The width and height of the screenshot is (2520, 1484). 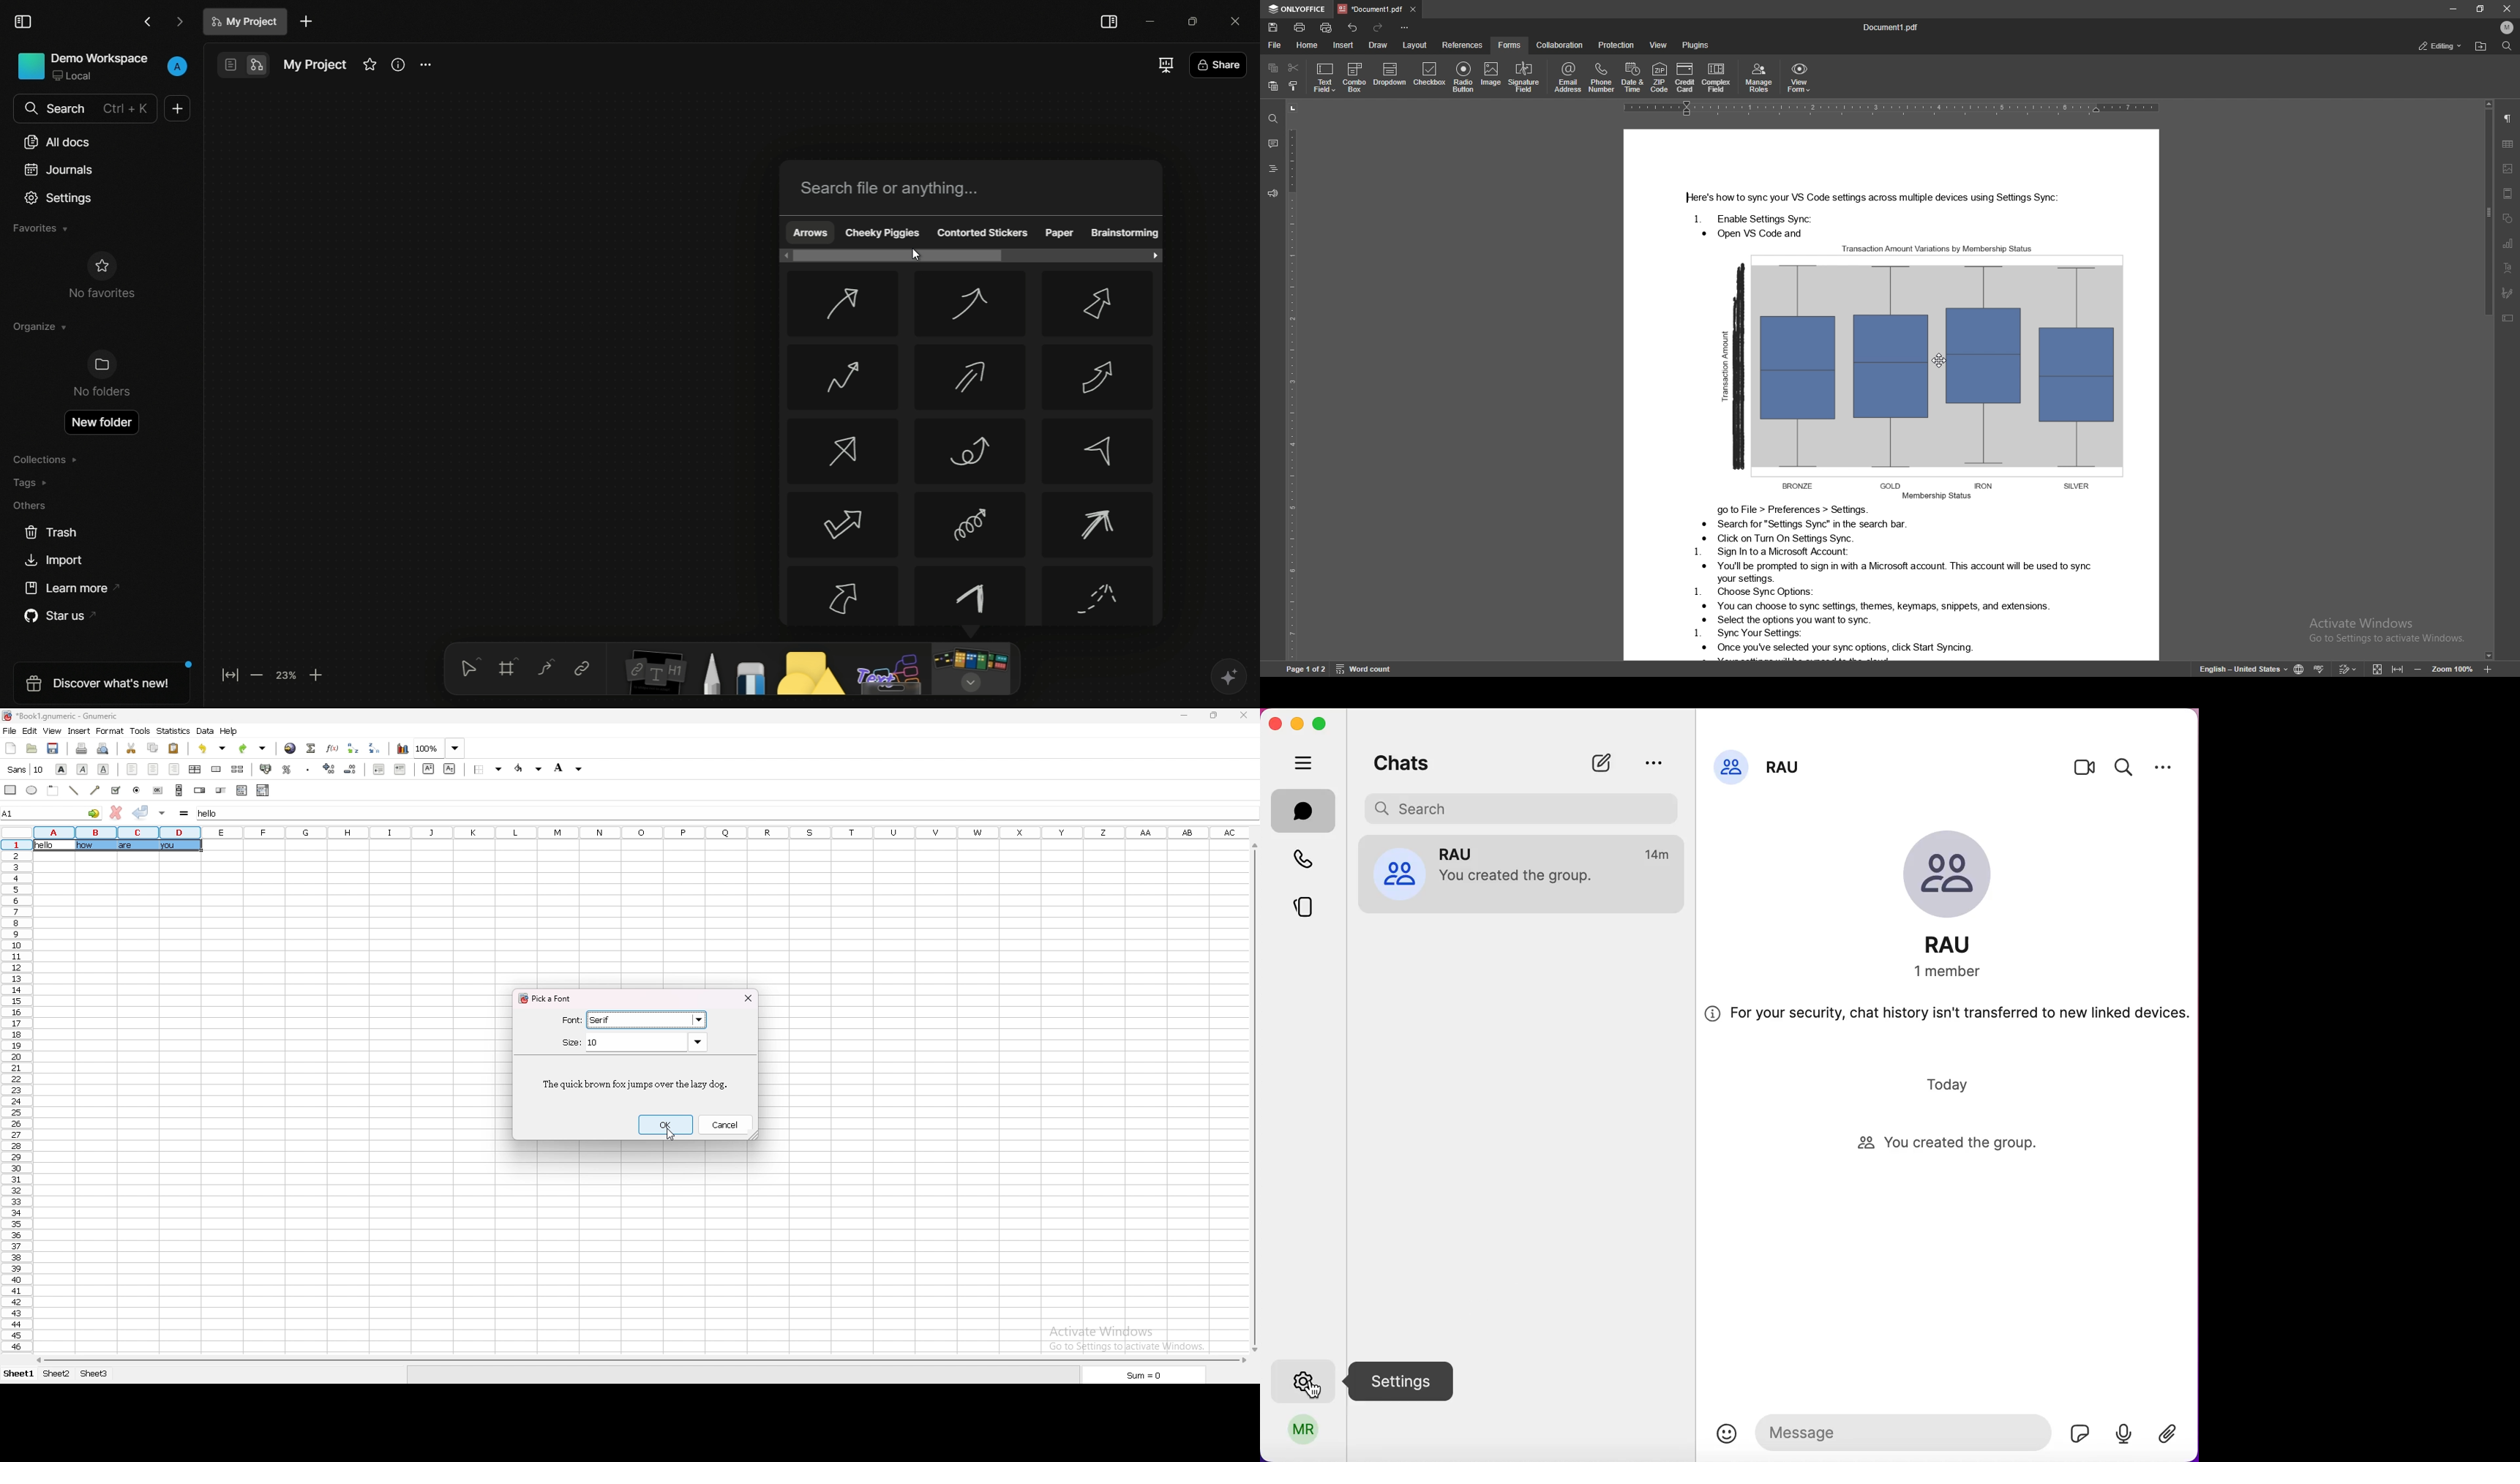 What do you see at coordinates (54, 748) in the screenshot?
I see `save` at bounding box center [54, 748].